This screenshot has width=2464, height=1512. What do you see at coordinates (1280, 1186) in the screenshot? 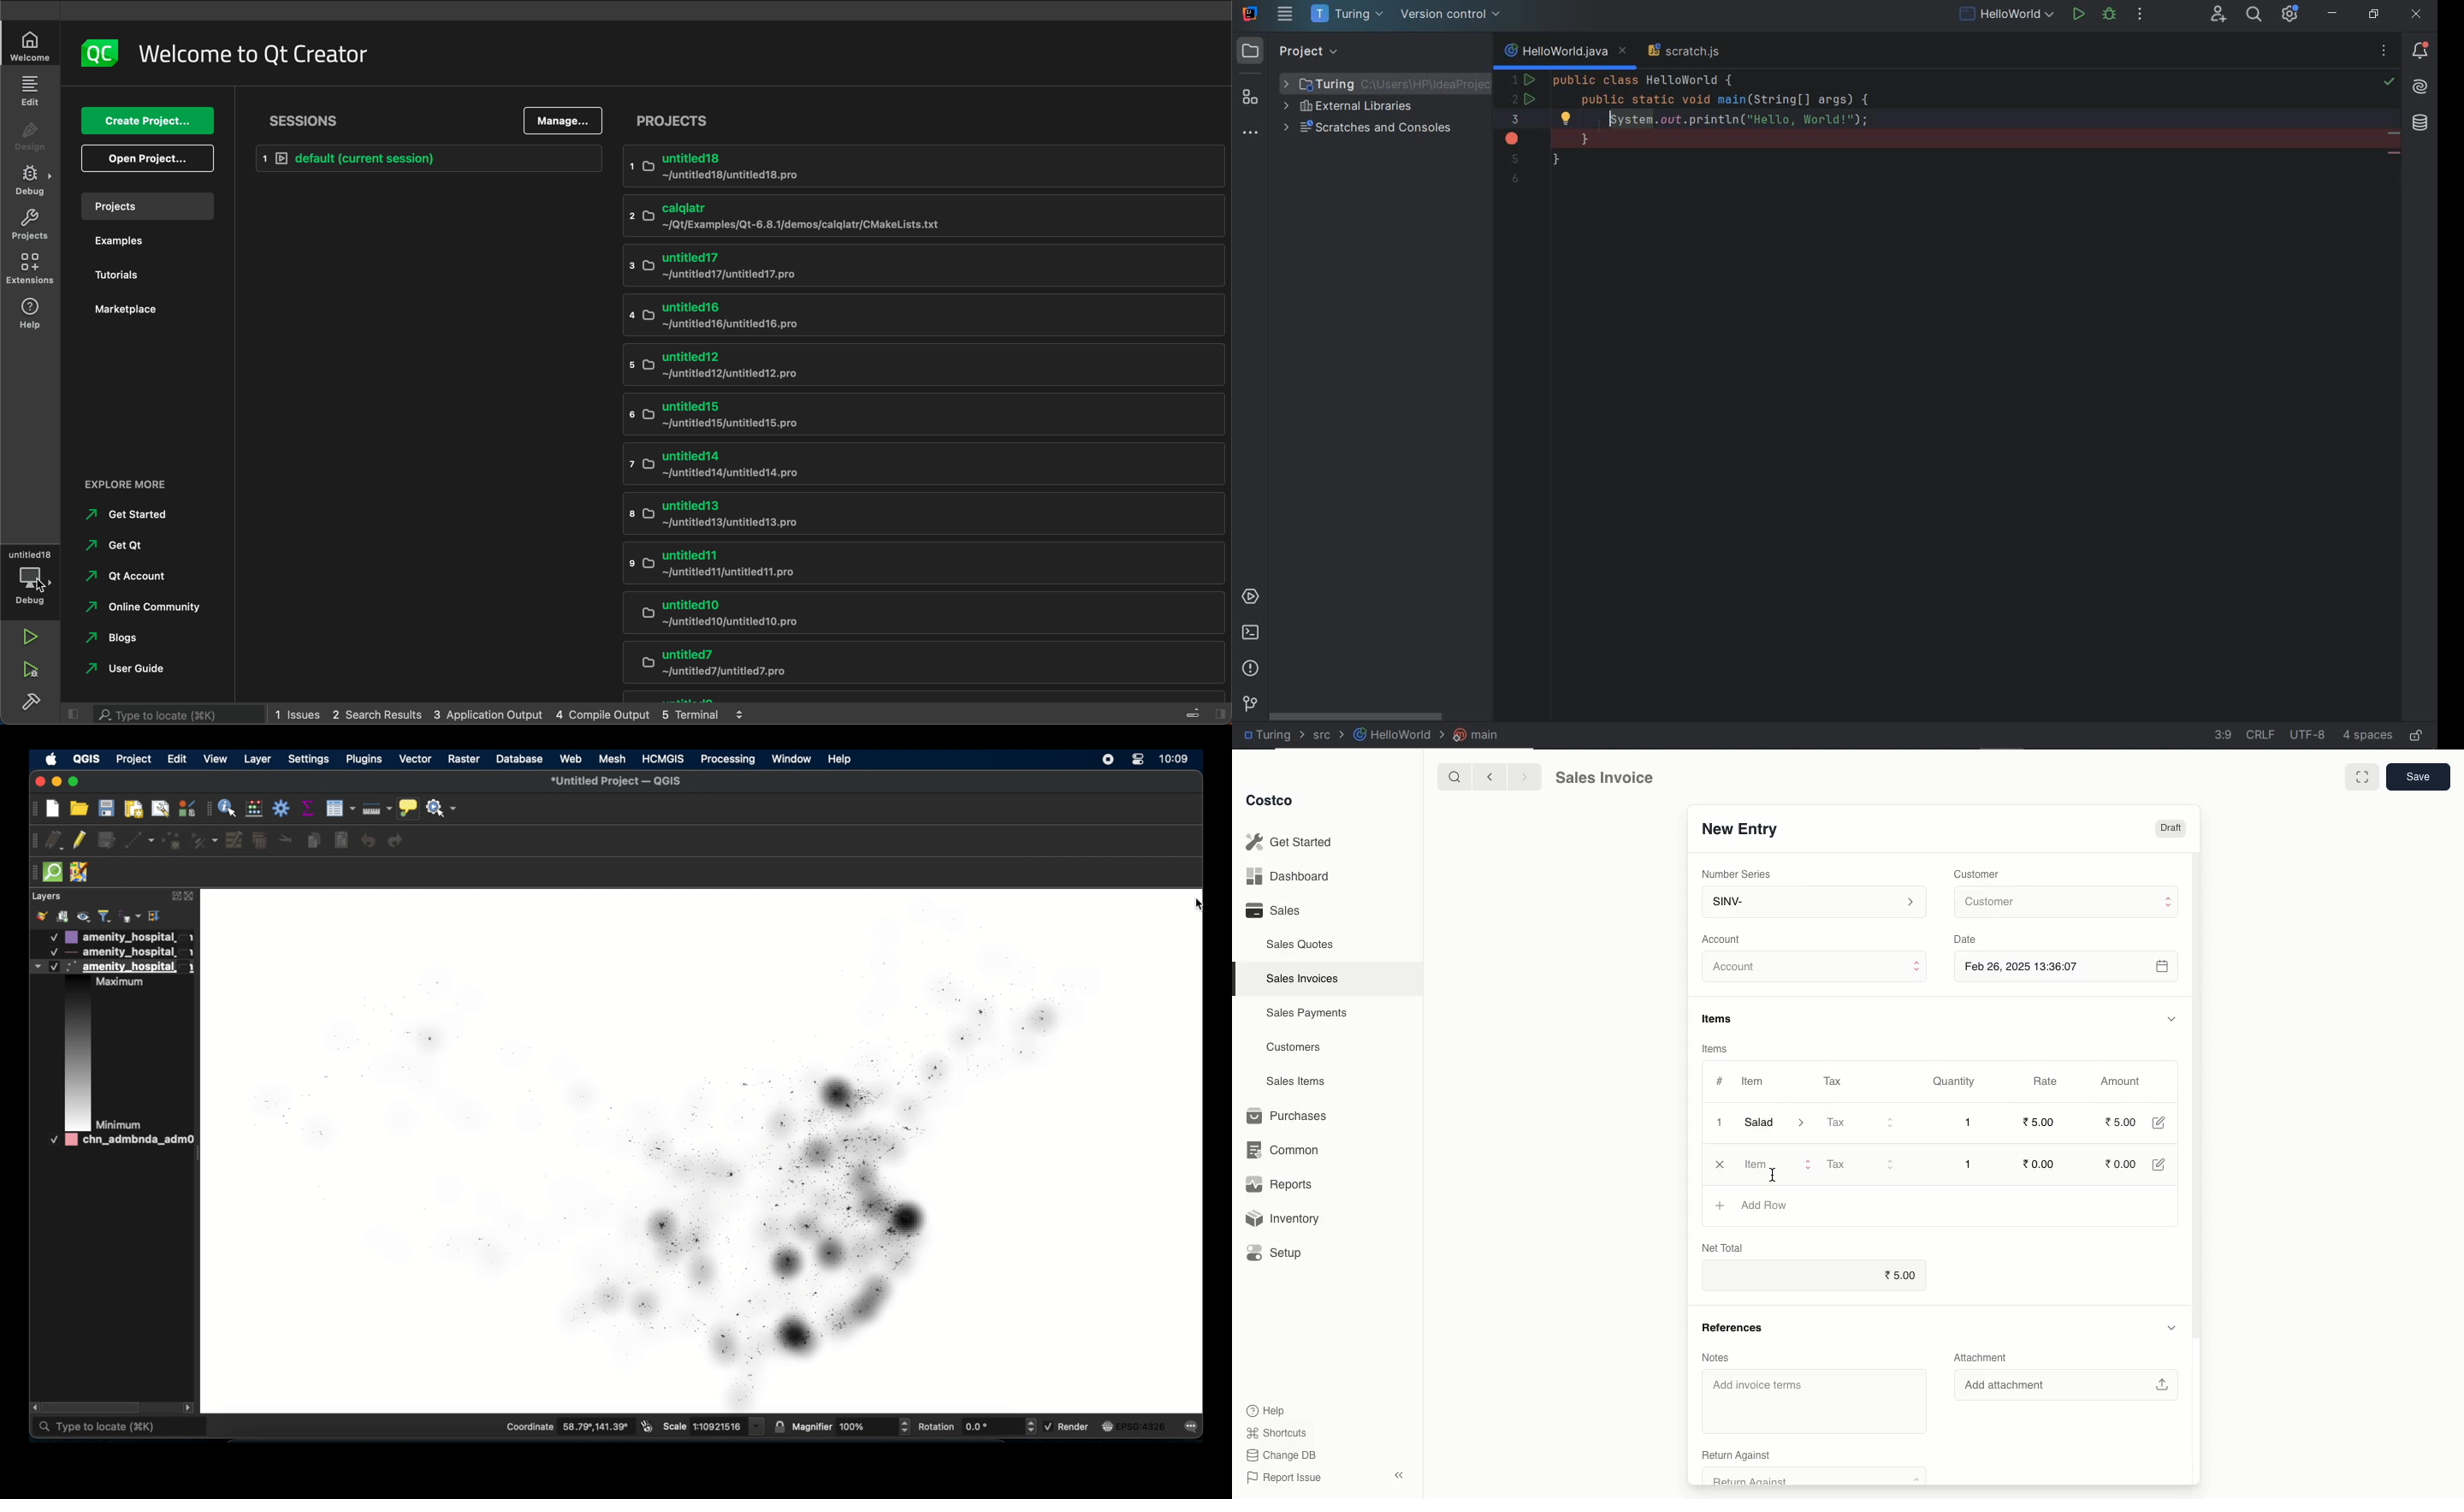
I see `Reports` at bounding box center [1280, 1186].